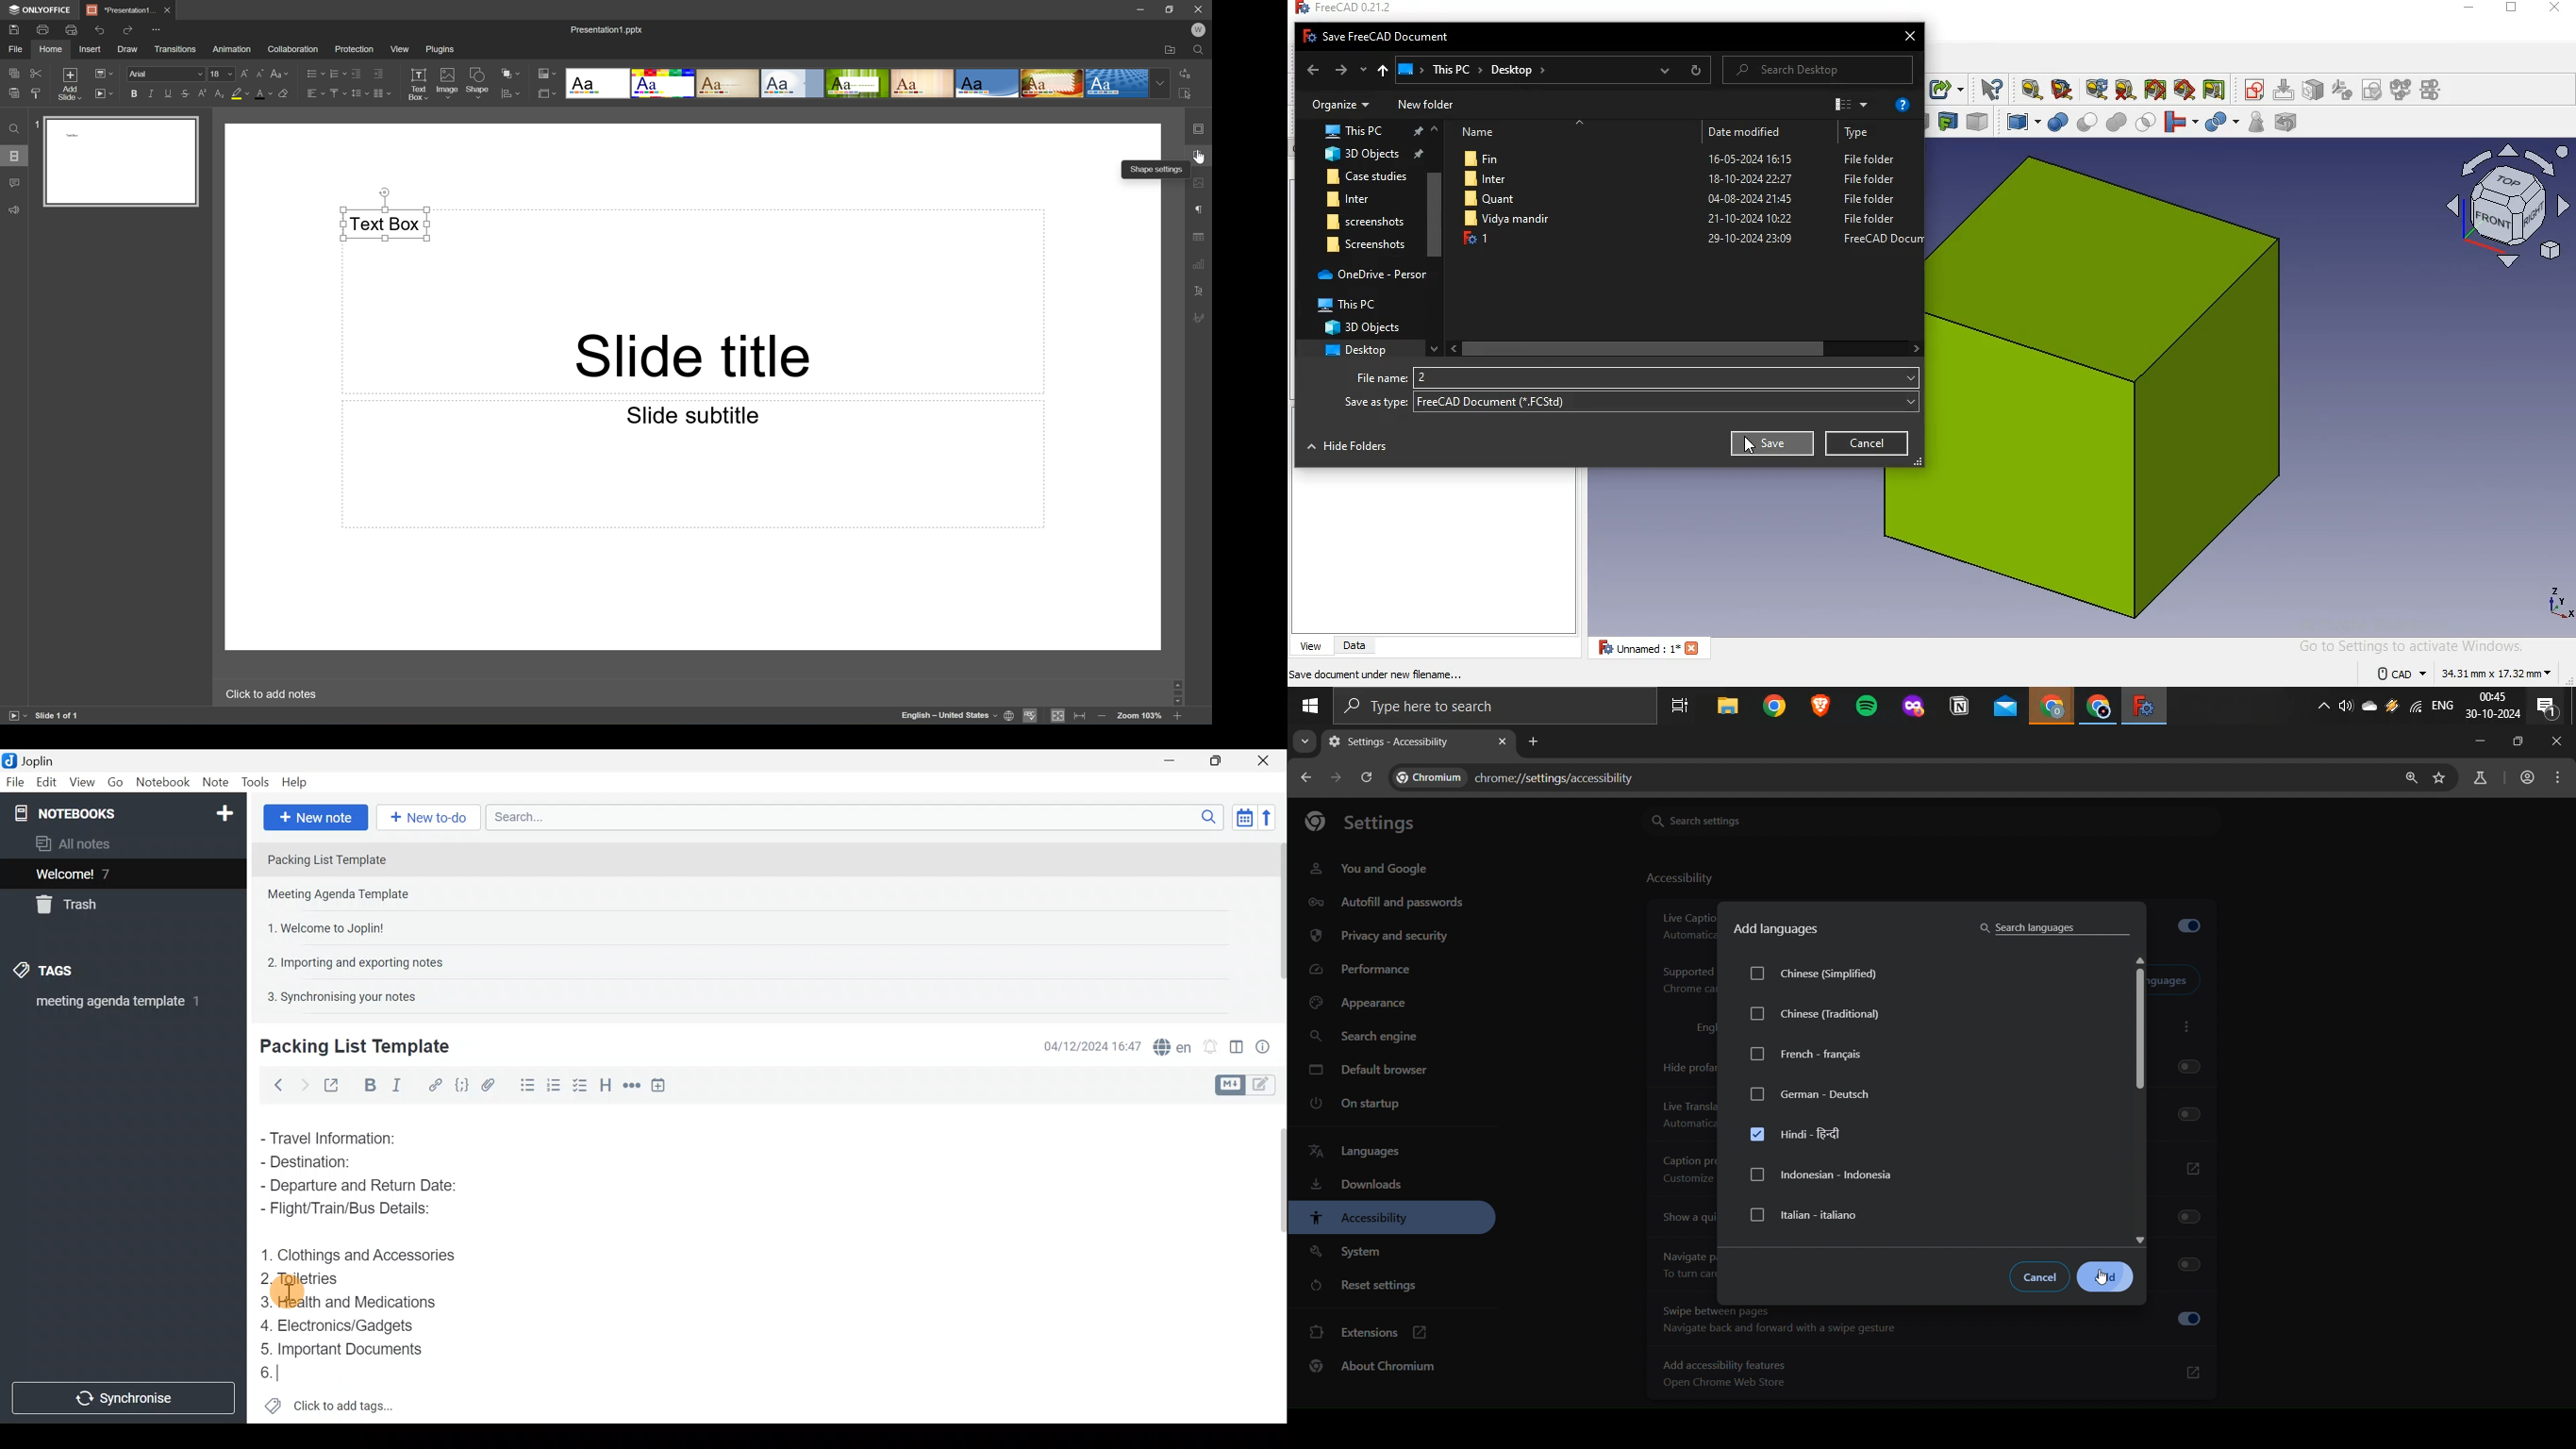  What do you see at coordinates (1820, 706) in the screenshot?
I see `brave` at bounding box center [1820, 706].